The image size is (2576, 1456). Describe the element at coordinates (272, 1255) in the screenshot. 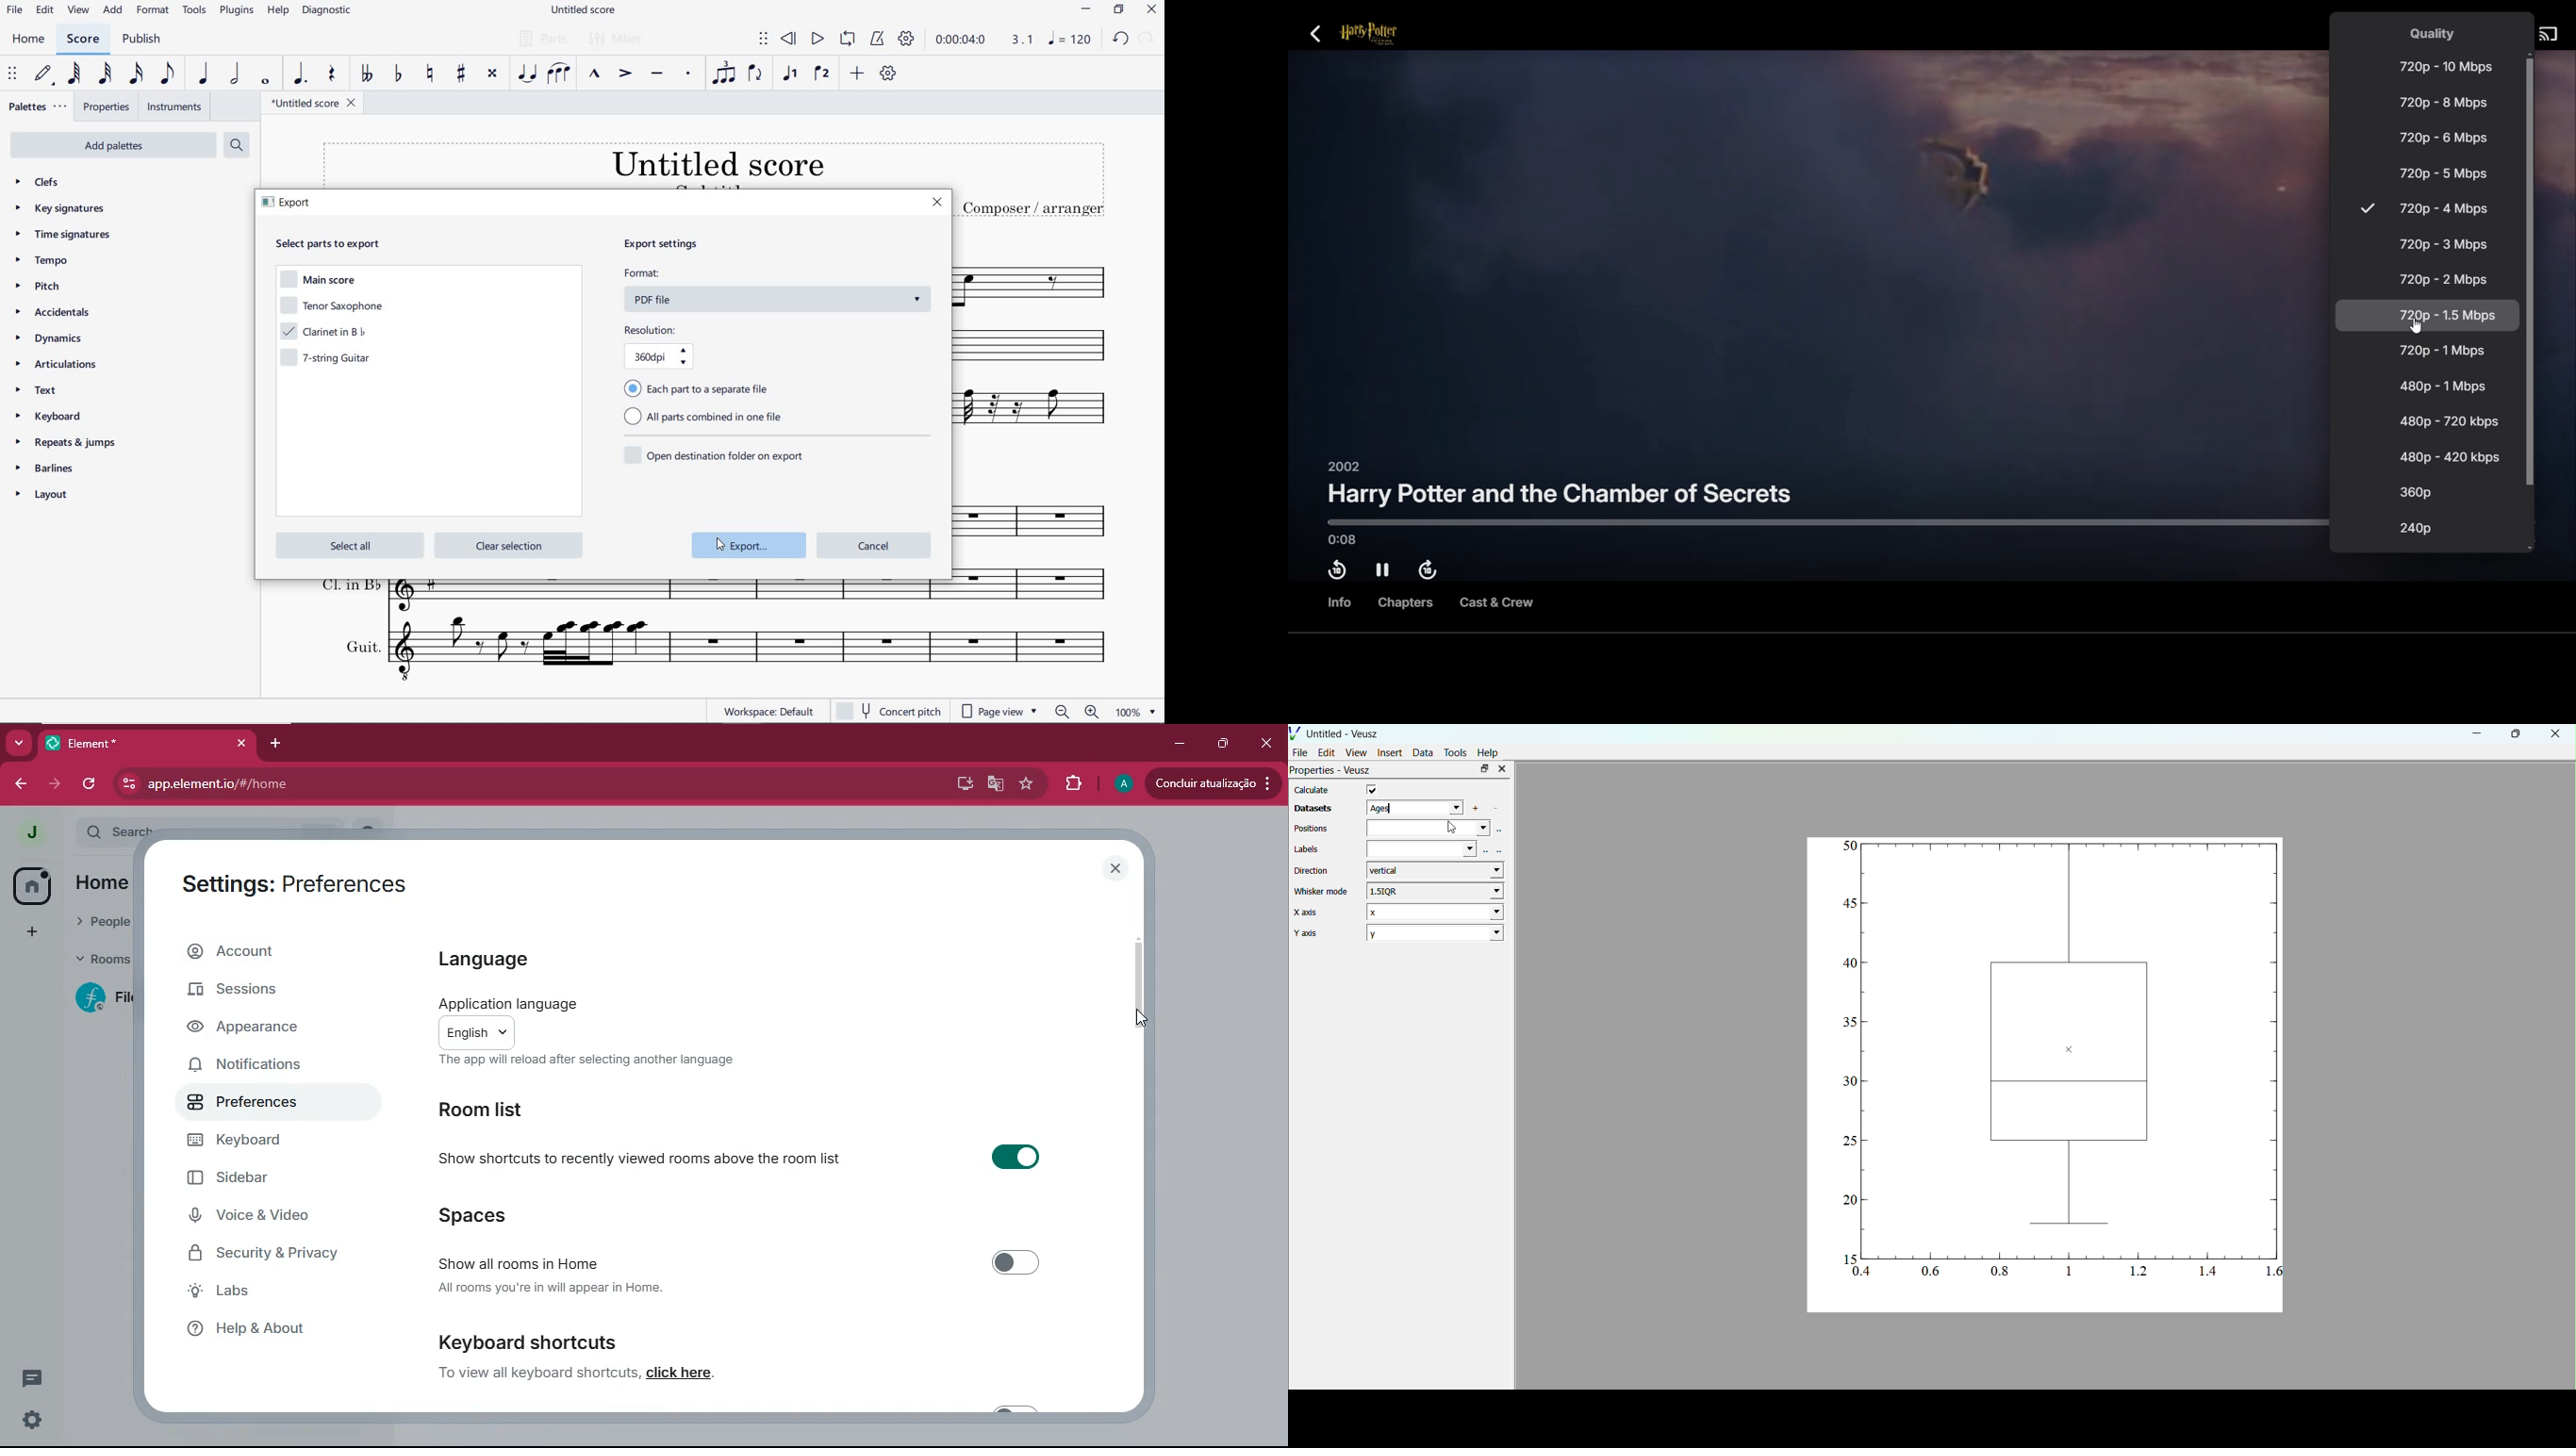

I see `security & Privacy` at that location.